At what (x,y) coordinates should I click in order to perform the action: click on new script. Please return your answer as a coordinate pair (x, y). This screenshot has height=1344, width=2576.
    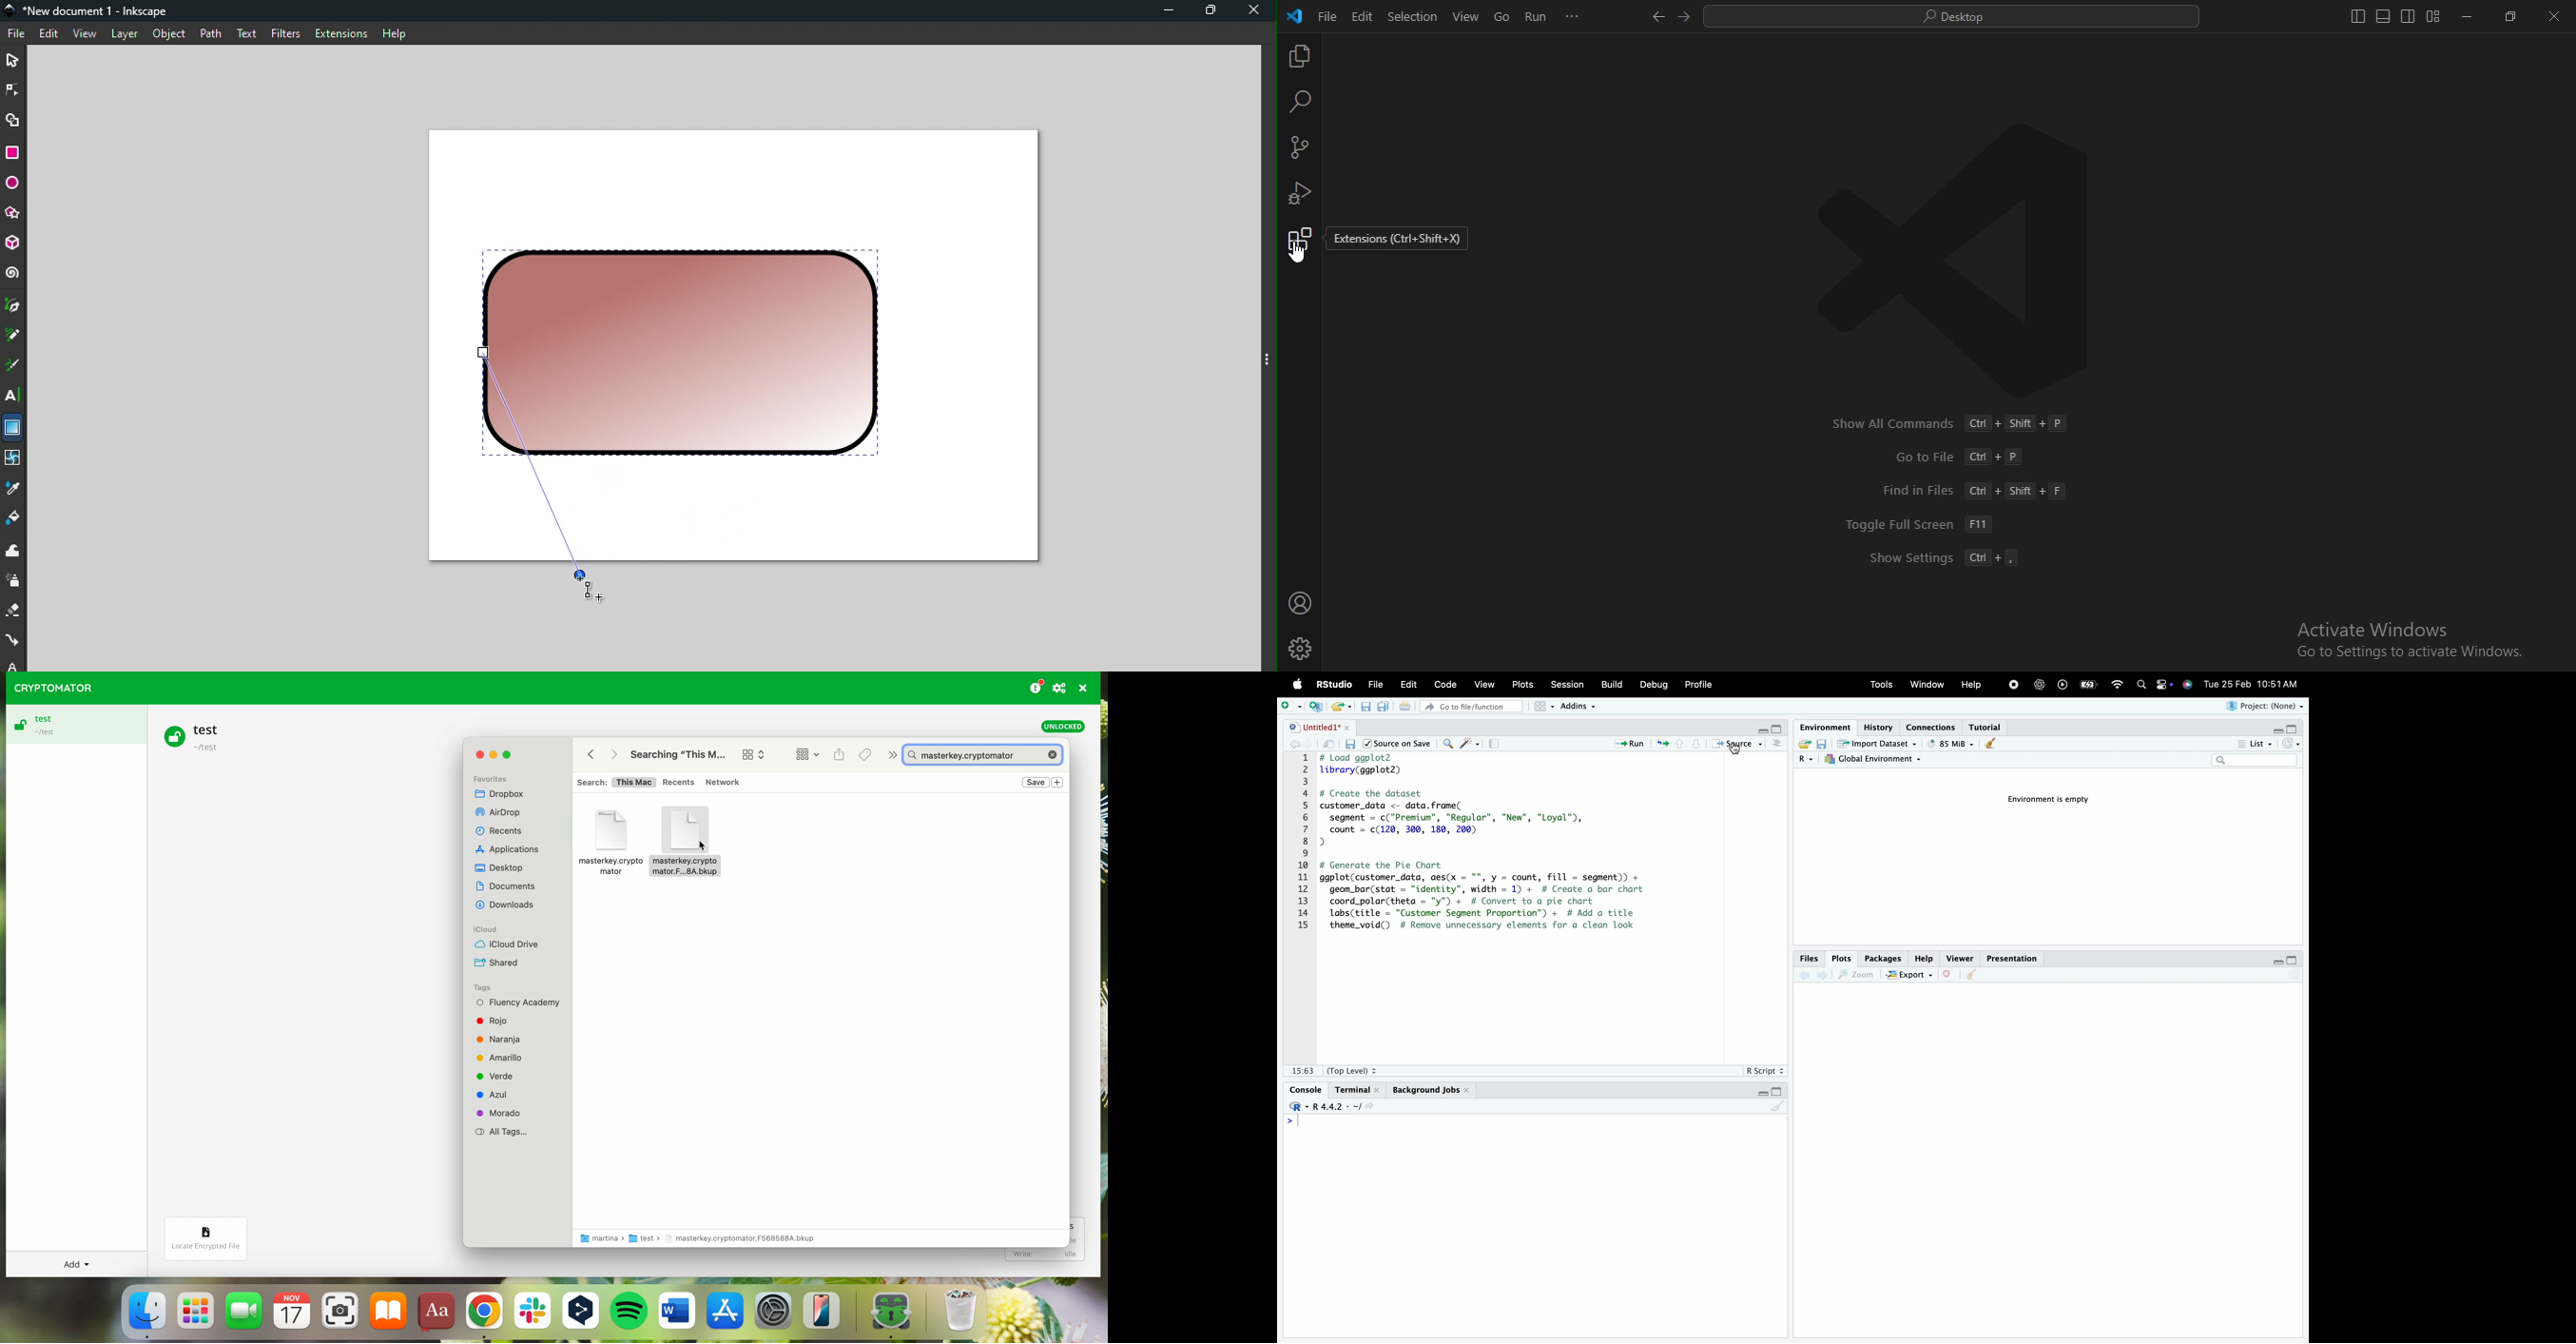
    Looking at the image, I should click on (1318, 707).